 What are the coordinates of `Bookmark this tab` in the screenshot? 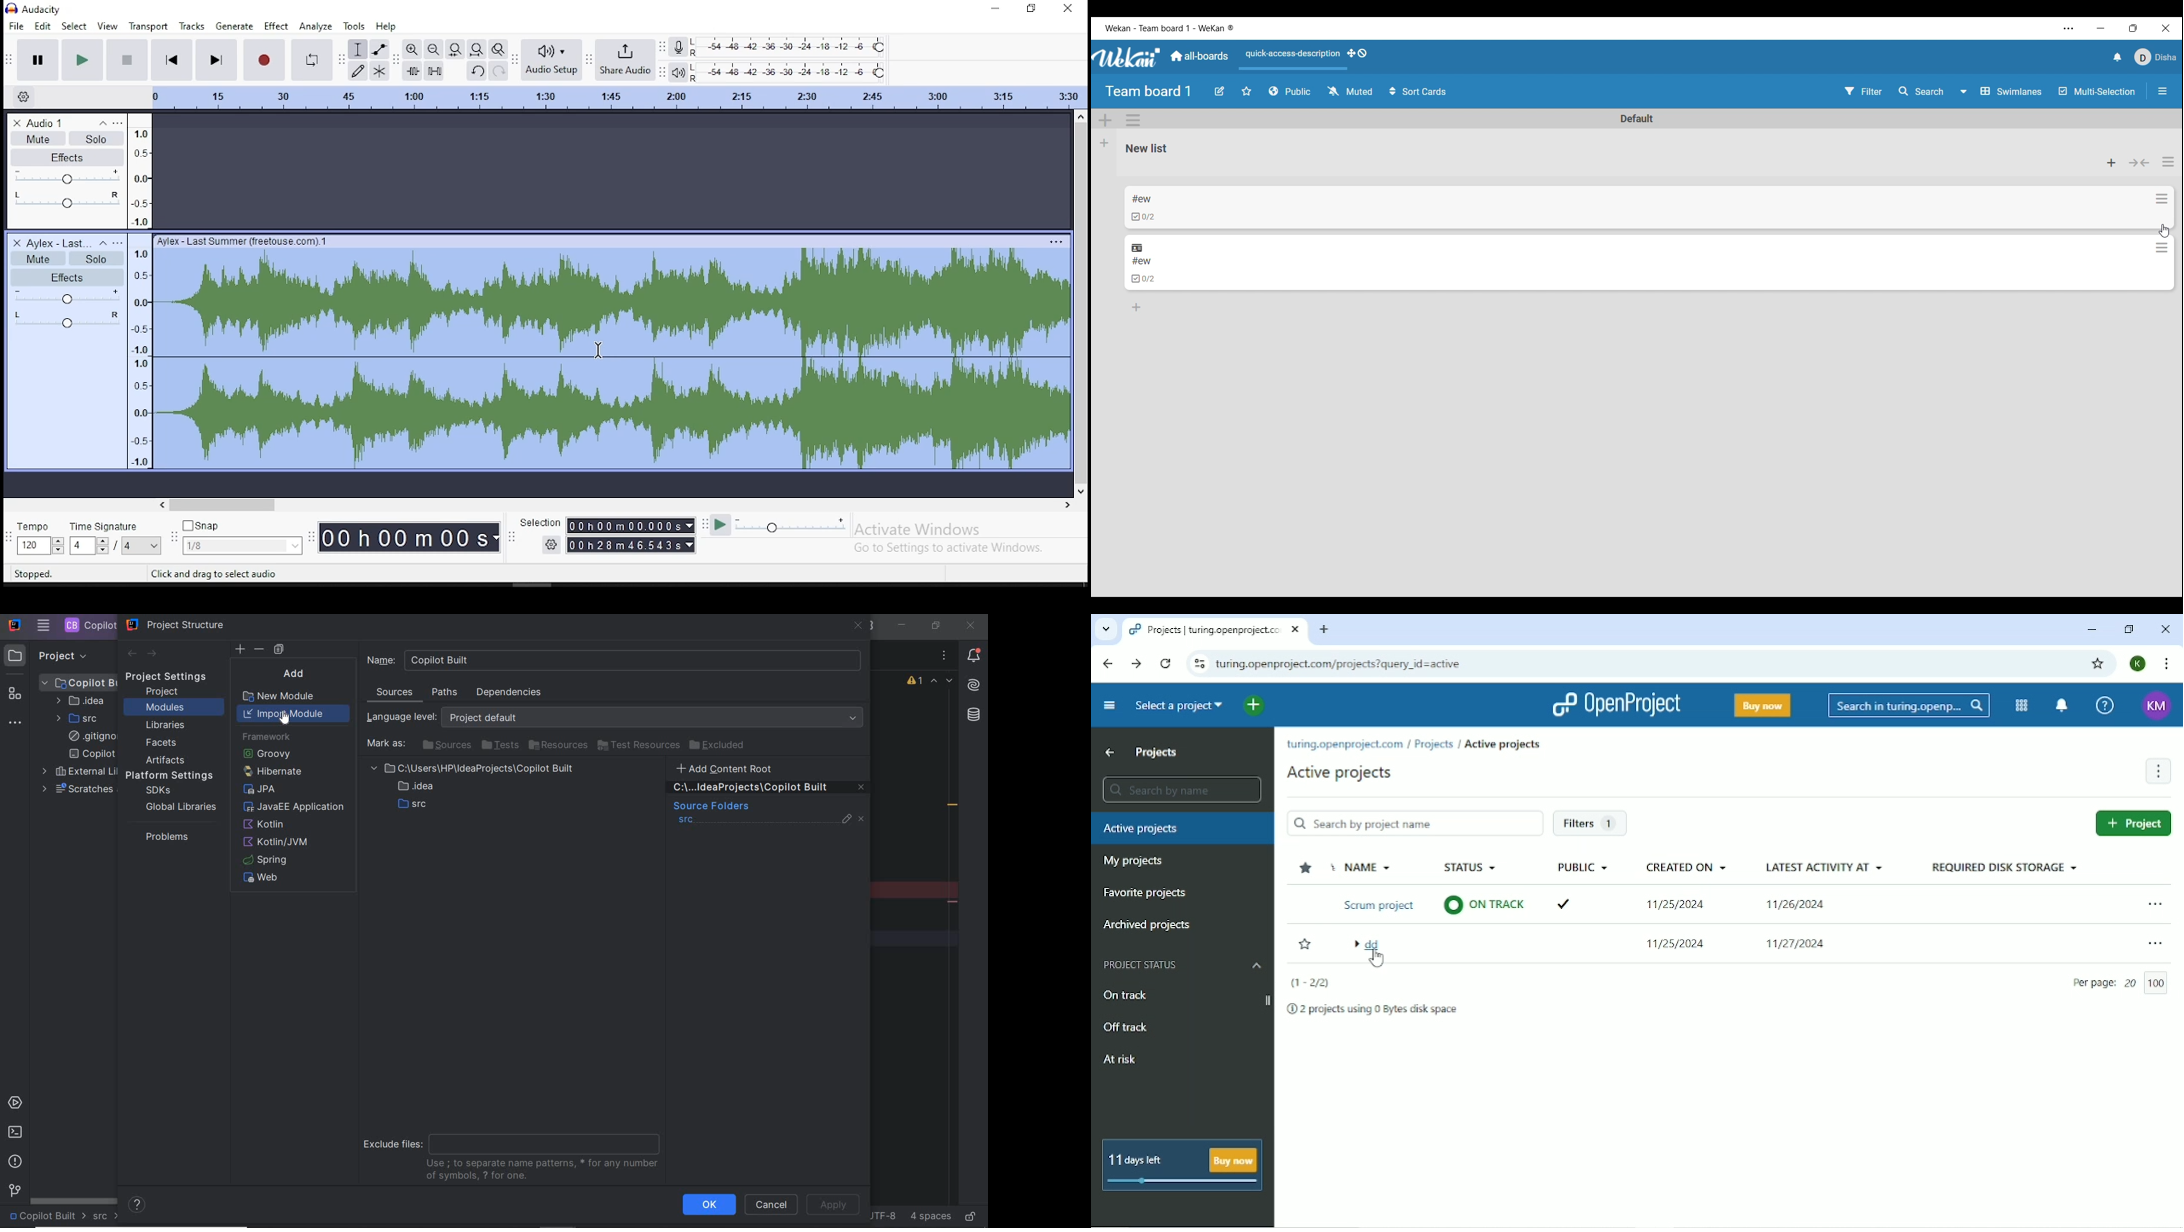 It's located at (2096, 662).